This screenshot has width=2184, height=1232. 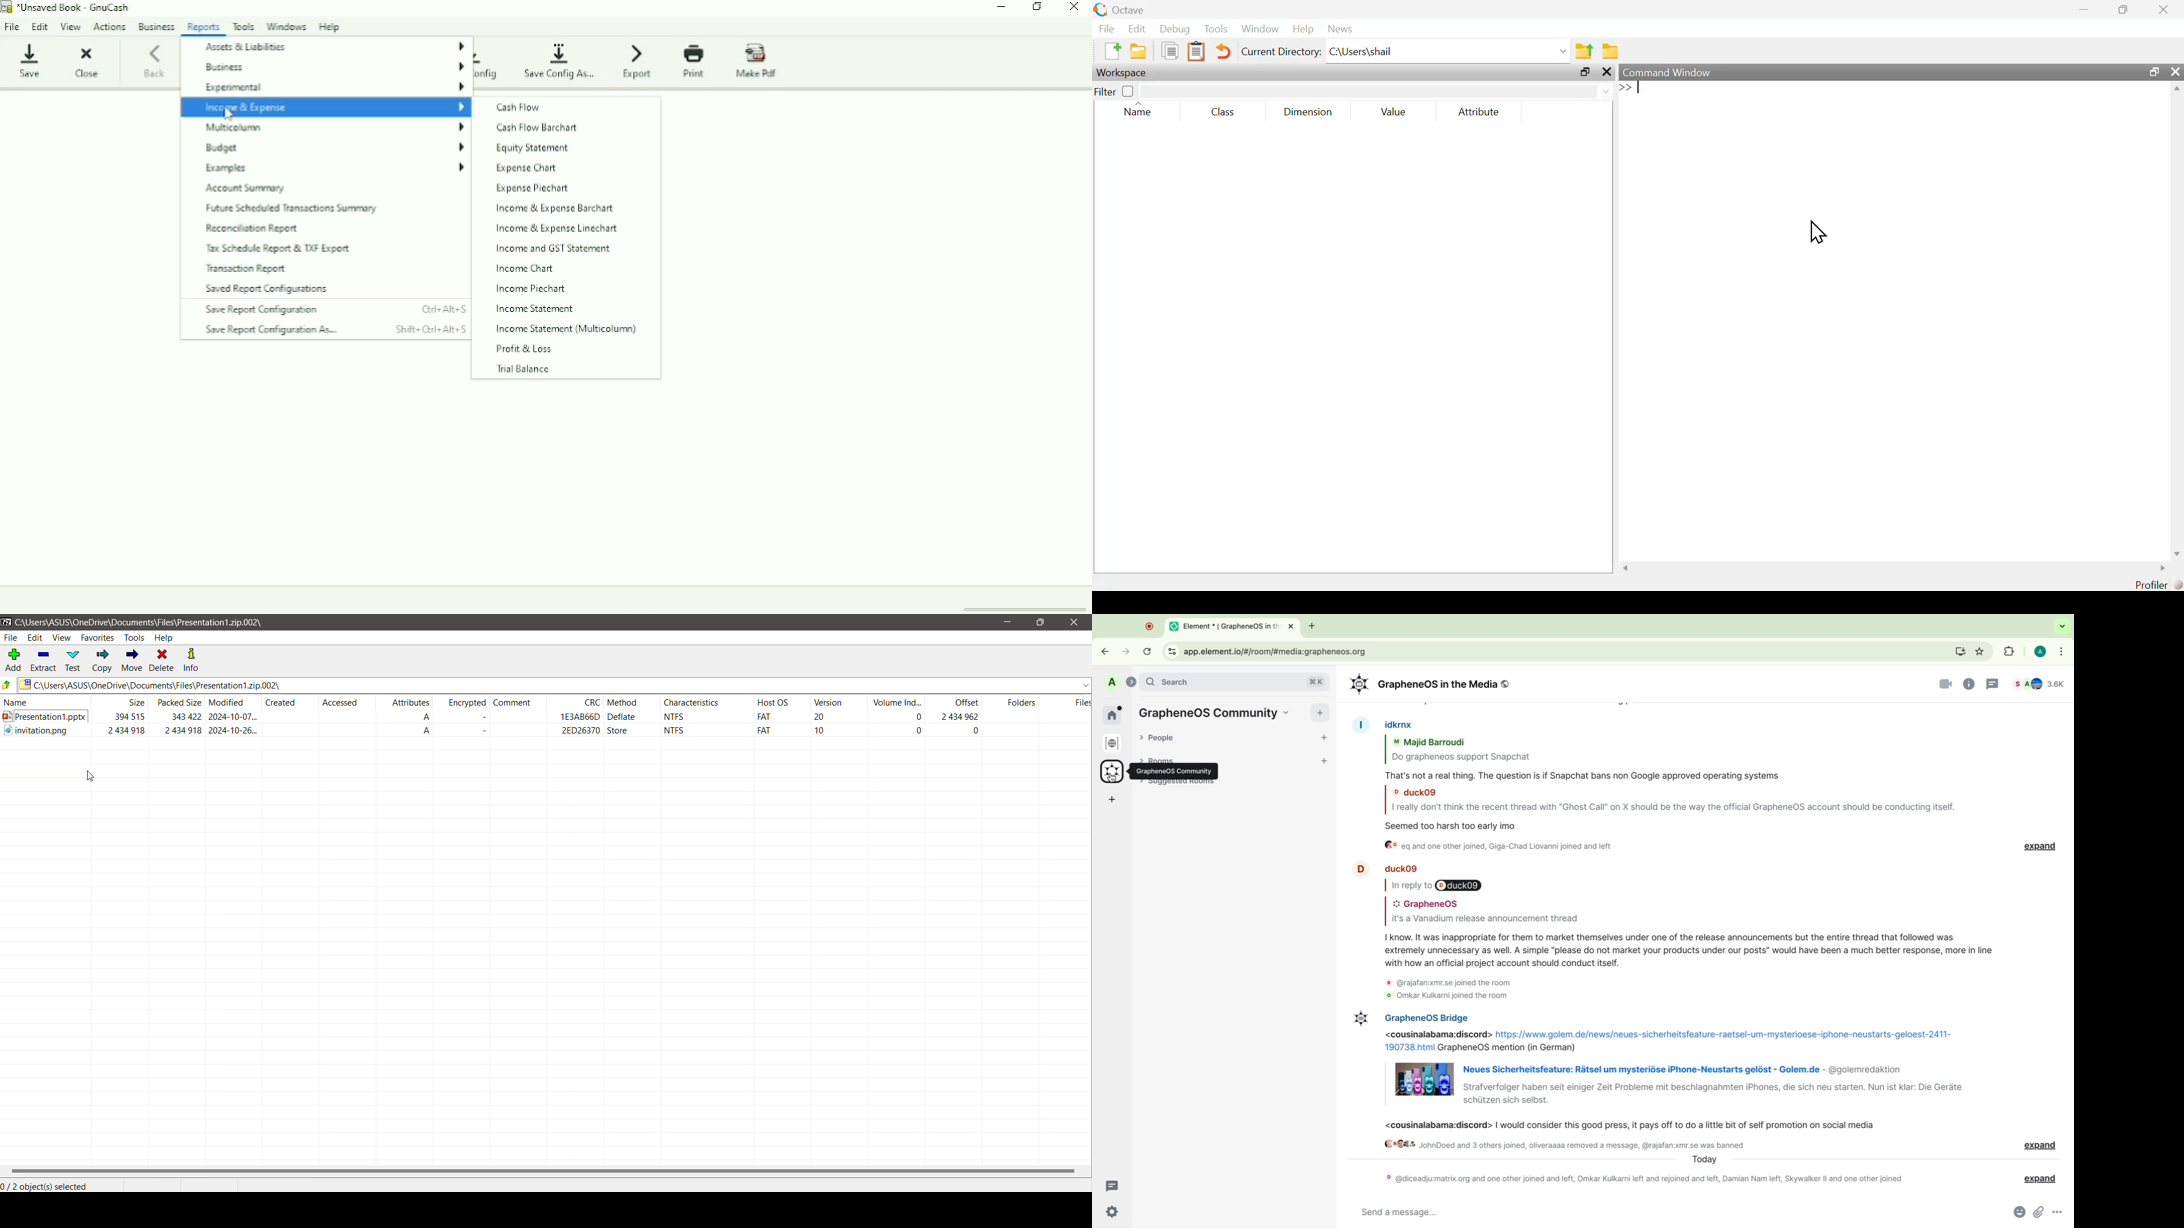 I want to click on Name, so click(x=43, y=701).